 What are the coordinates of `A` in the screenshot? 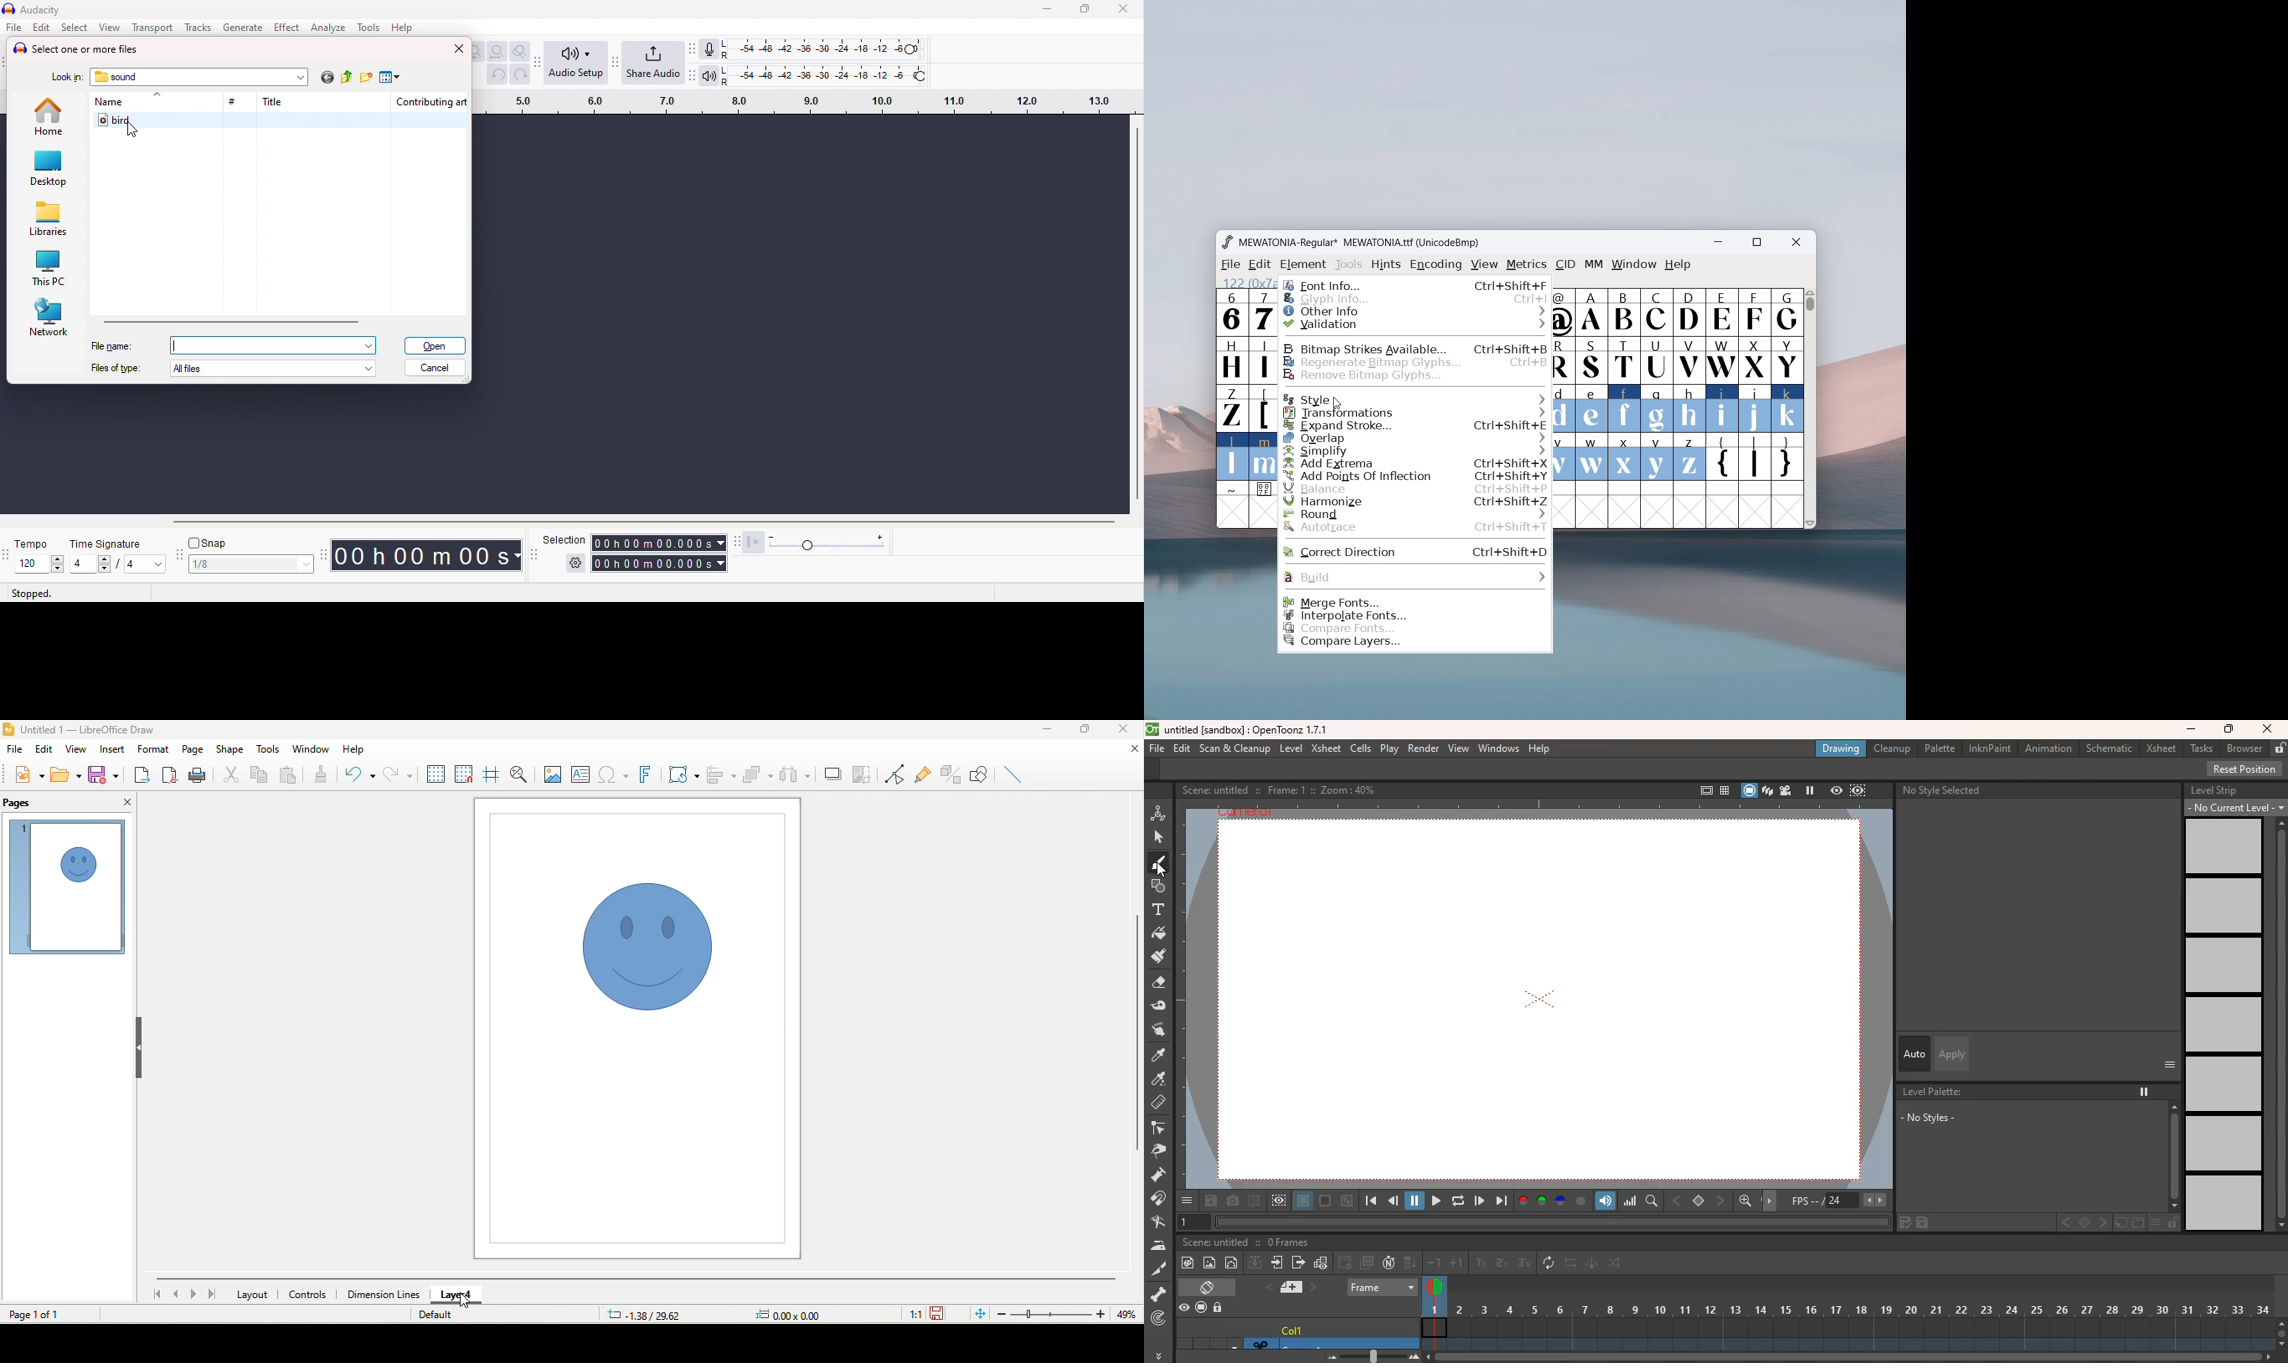 It's located at (1593, 313).